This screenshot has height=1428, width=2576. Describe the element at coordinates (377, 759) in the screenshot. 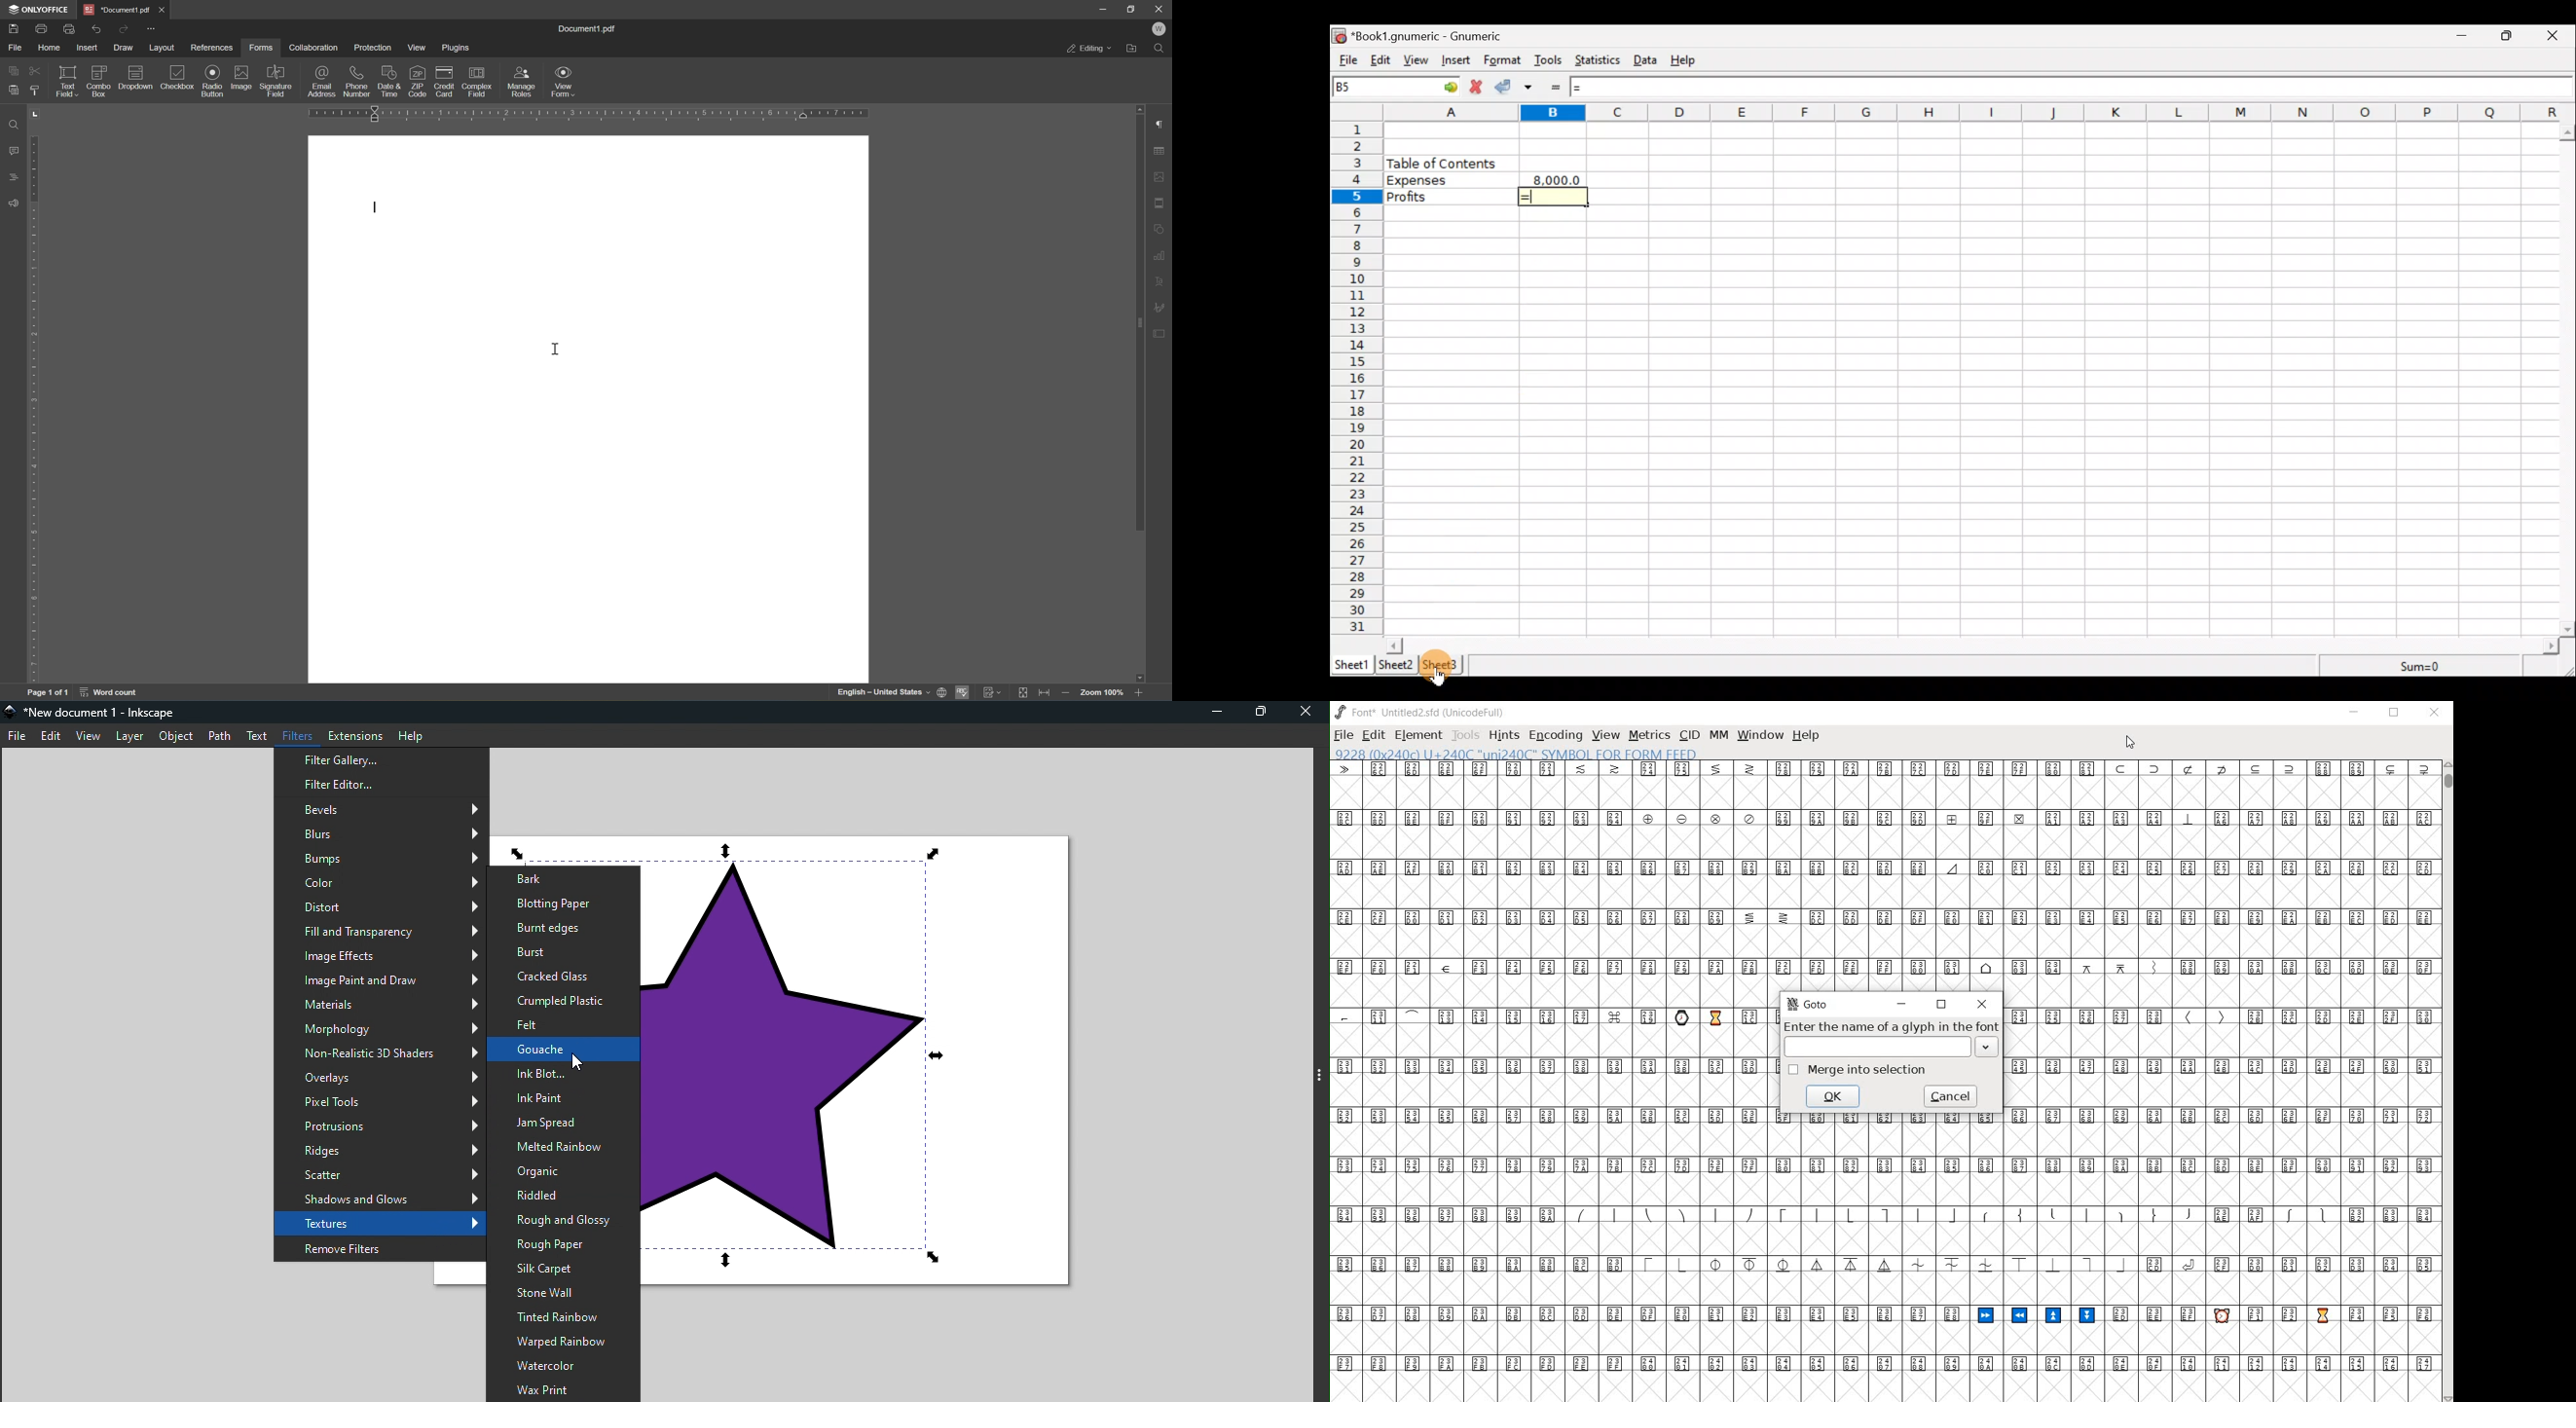

I see `Filter Gallery` at that location.